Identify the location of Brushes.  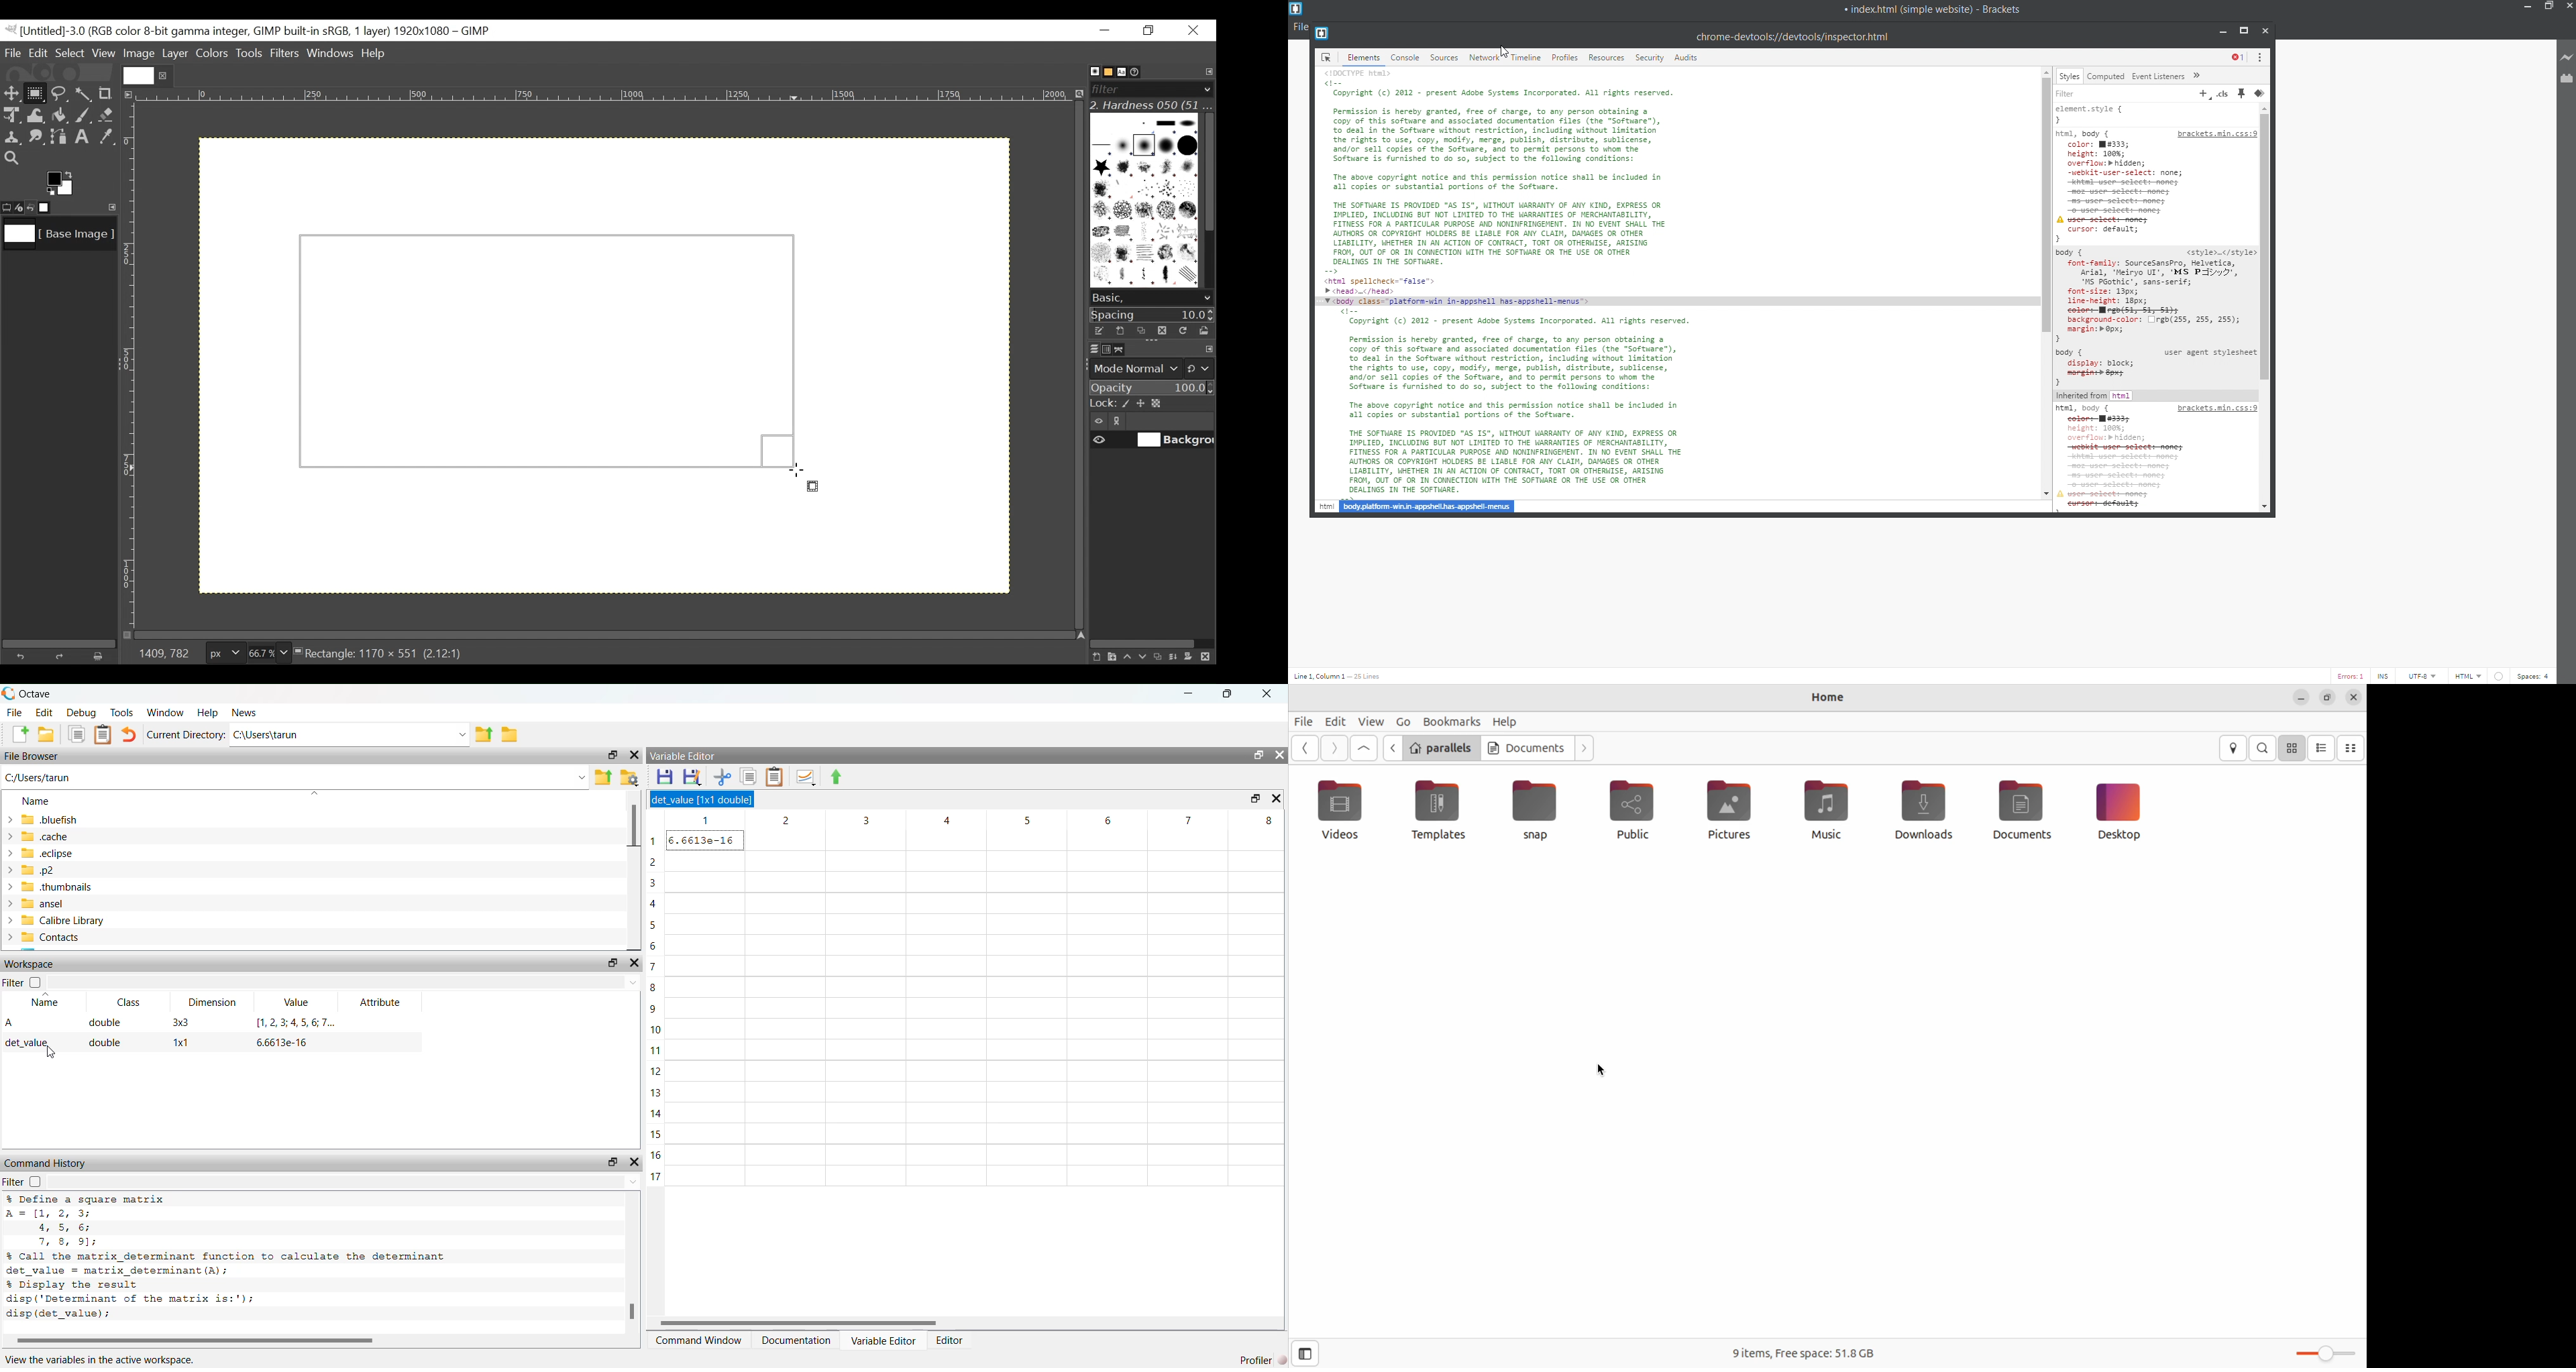
(1088, 72).